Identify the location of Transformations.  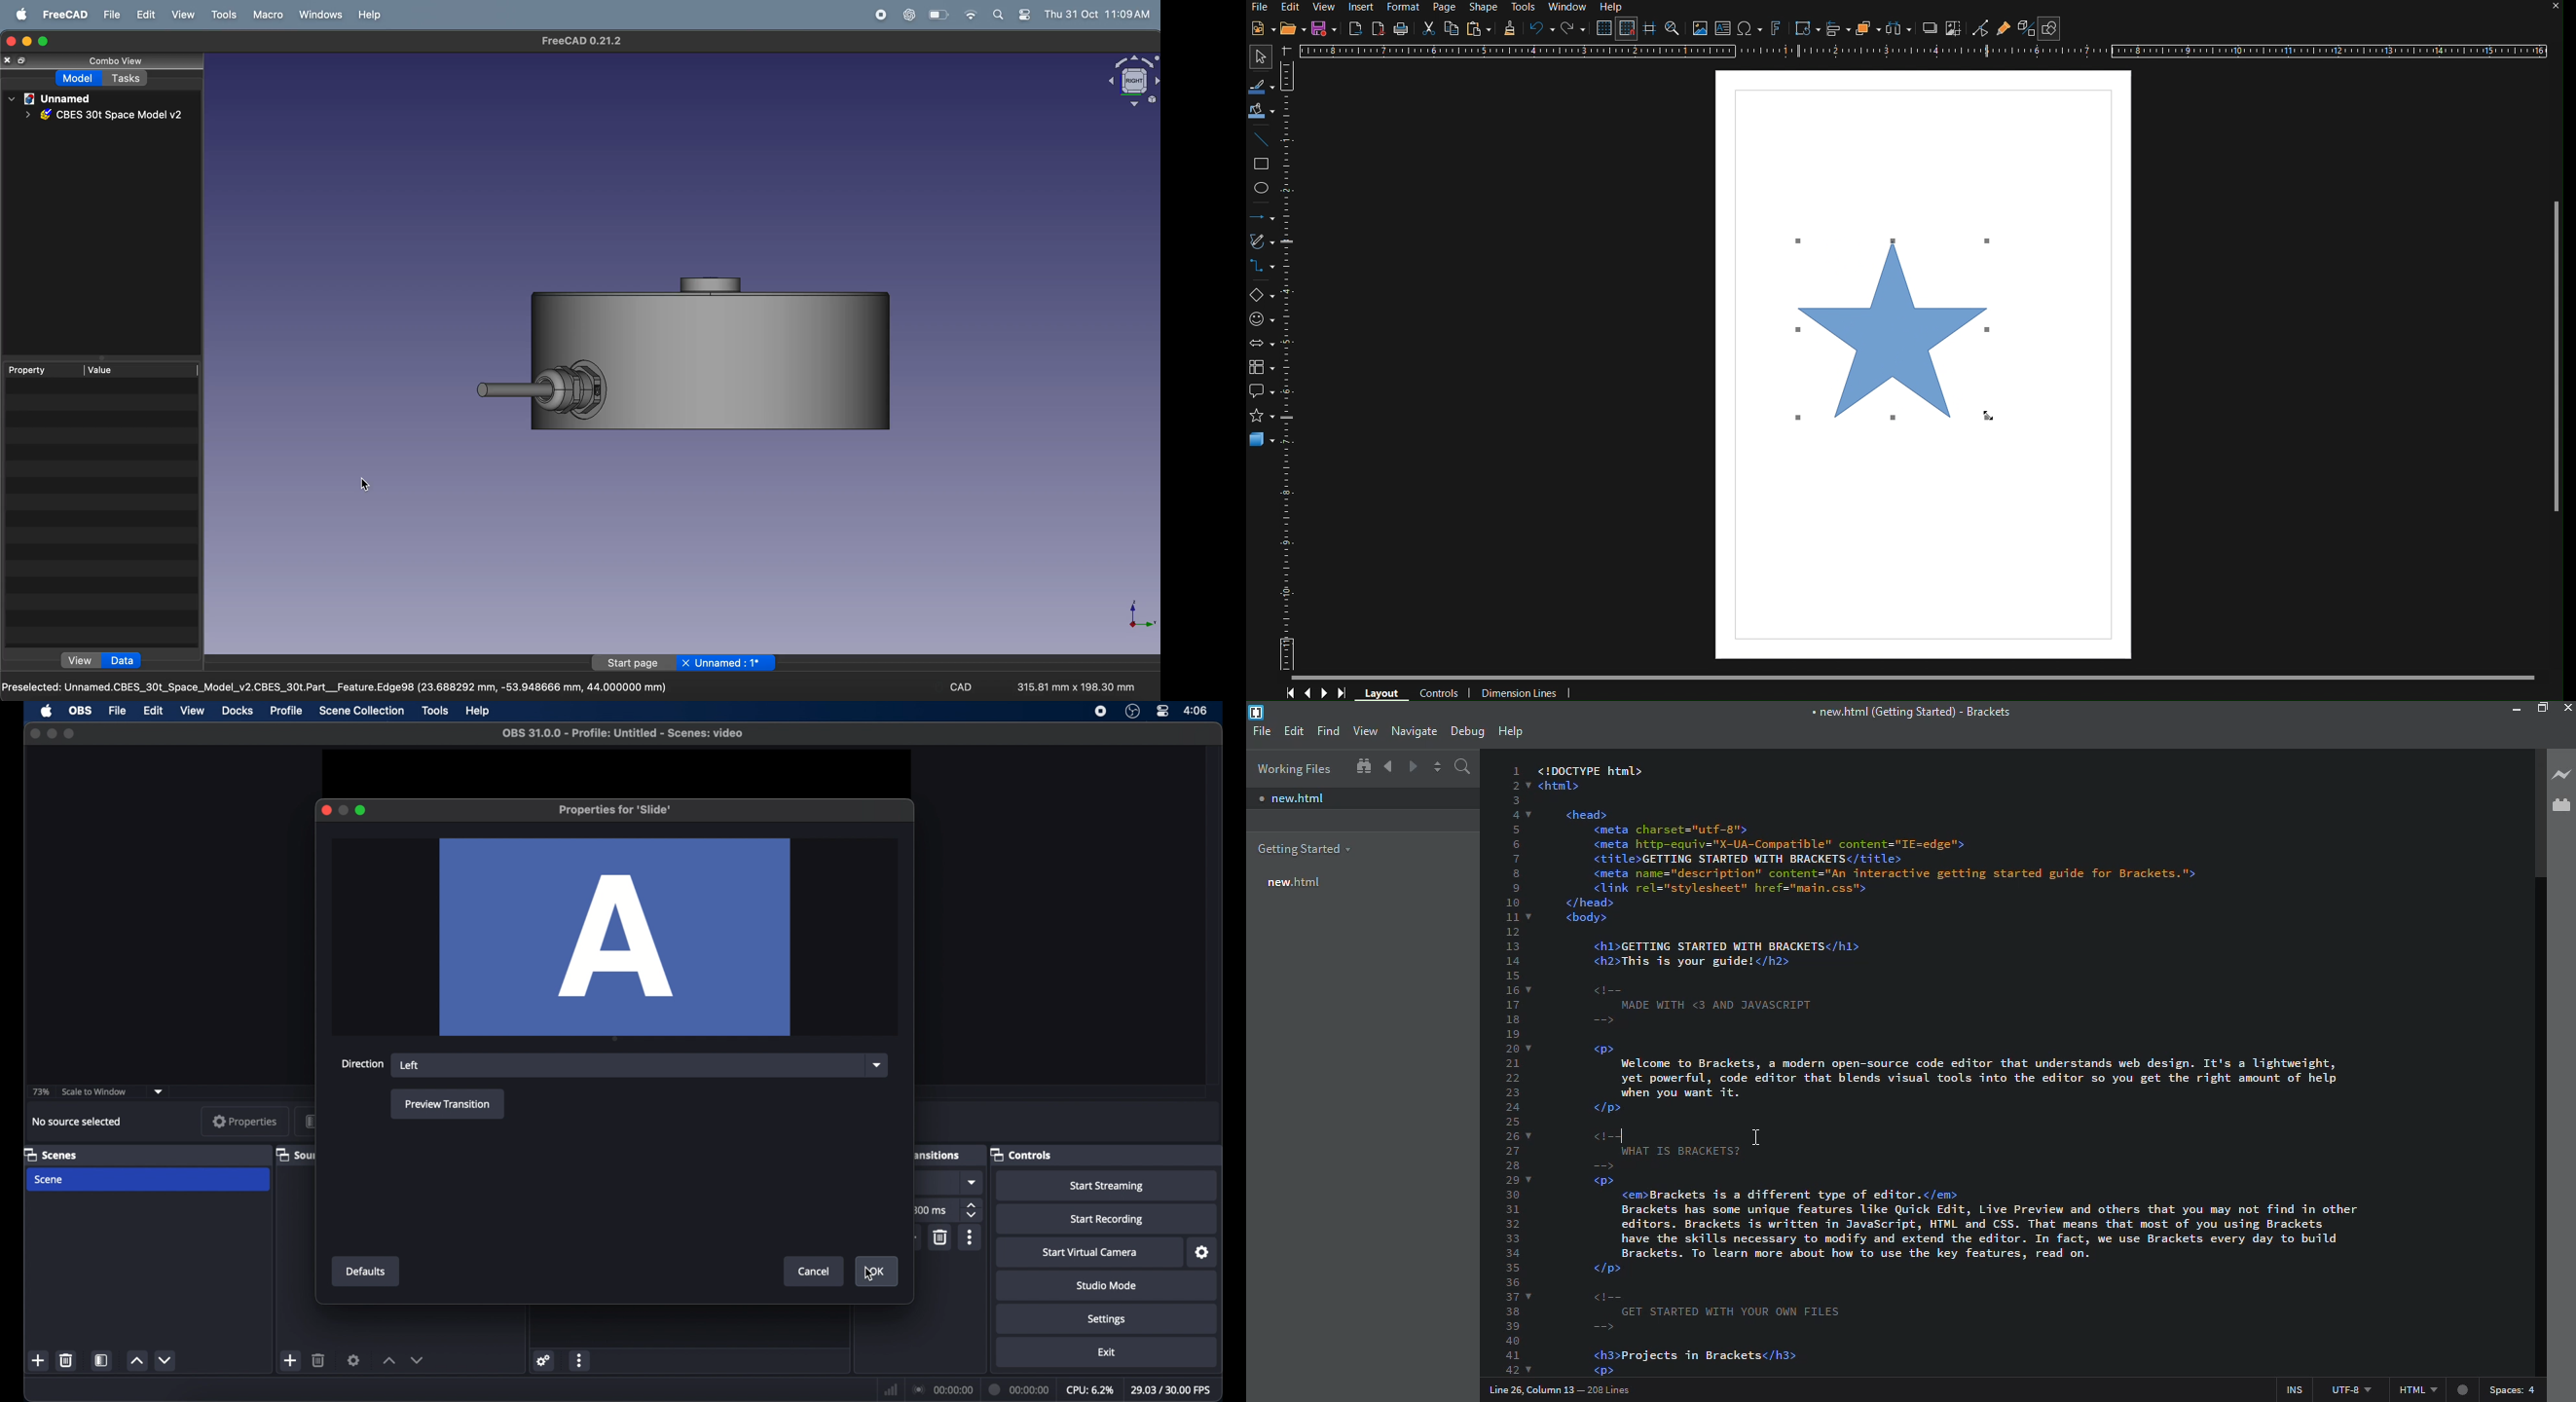
(1806, 30).